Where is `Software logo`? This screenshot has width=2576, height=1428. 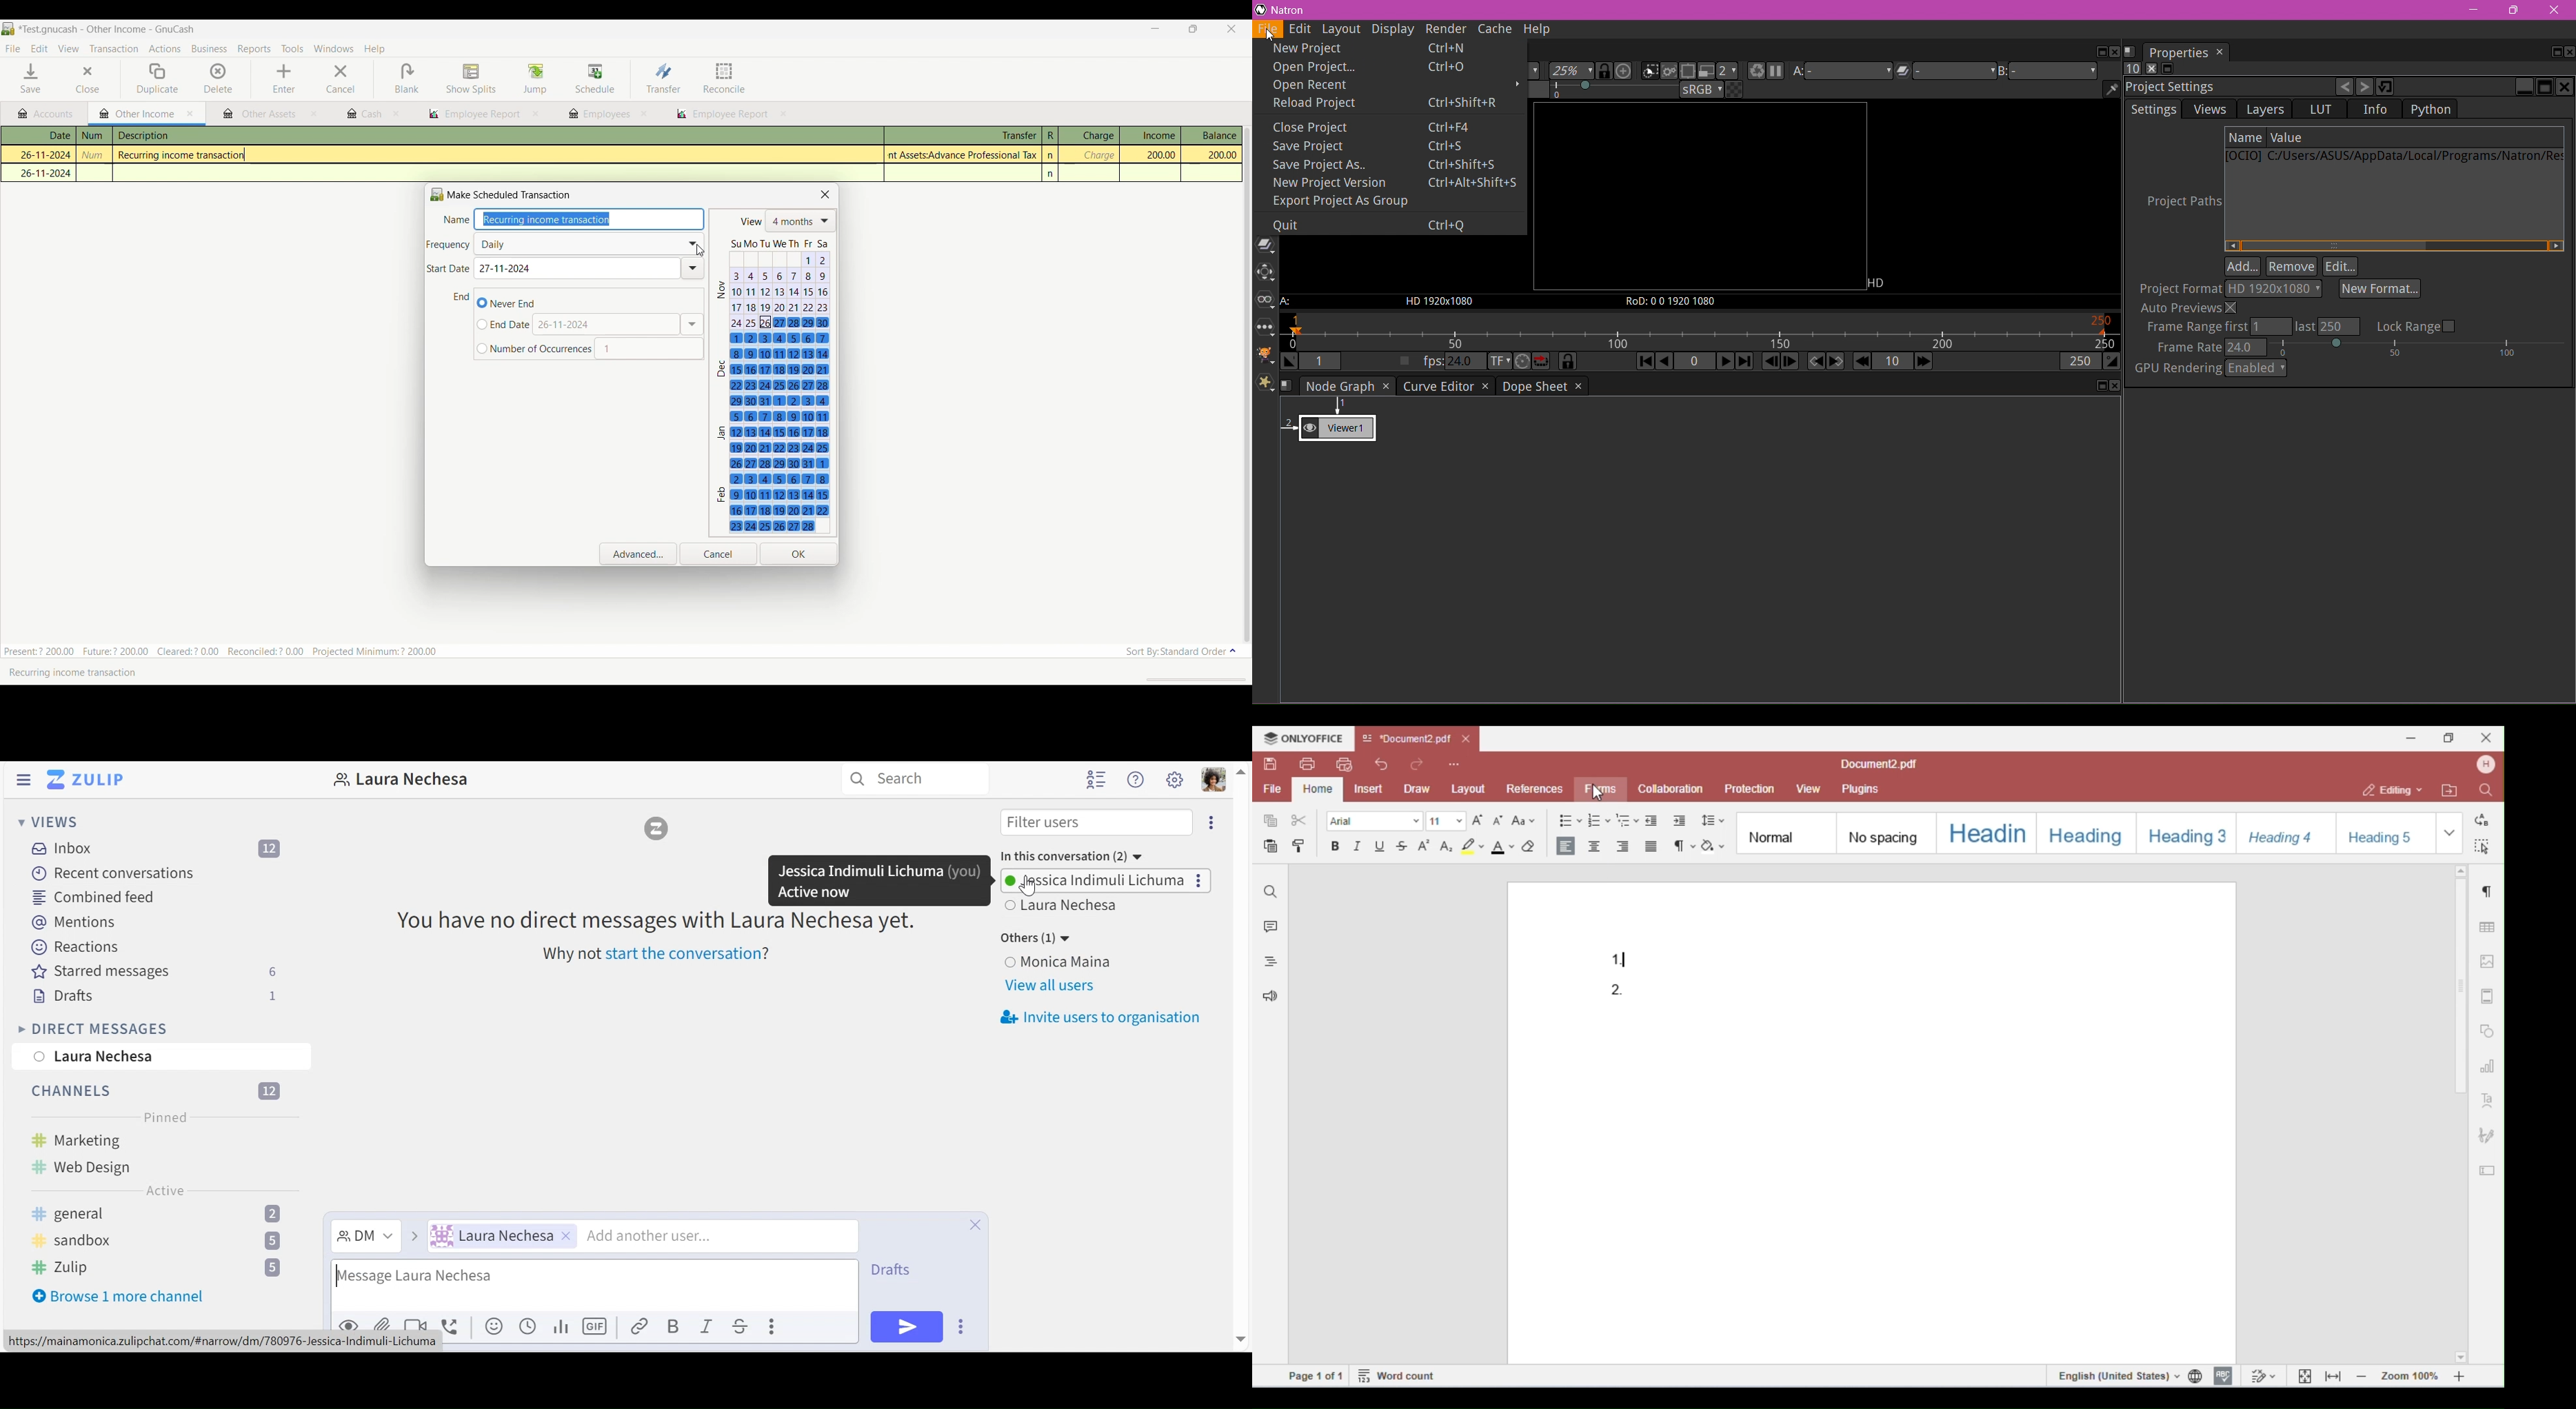 Software logo is located at coordinates (8, 29).